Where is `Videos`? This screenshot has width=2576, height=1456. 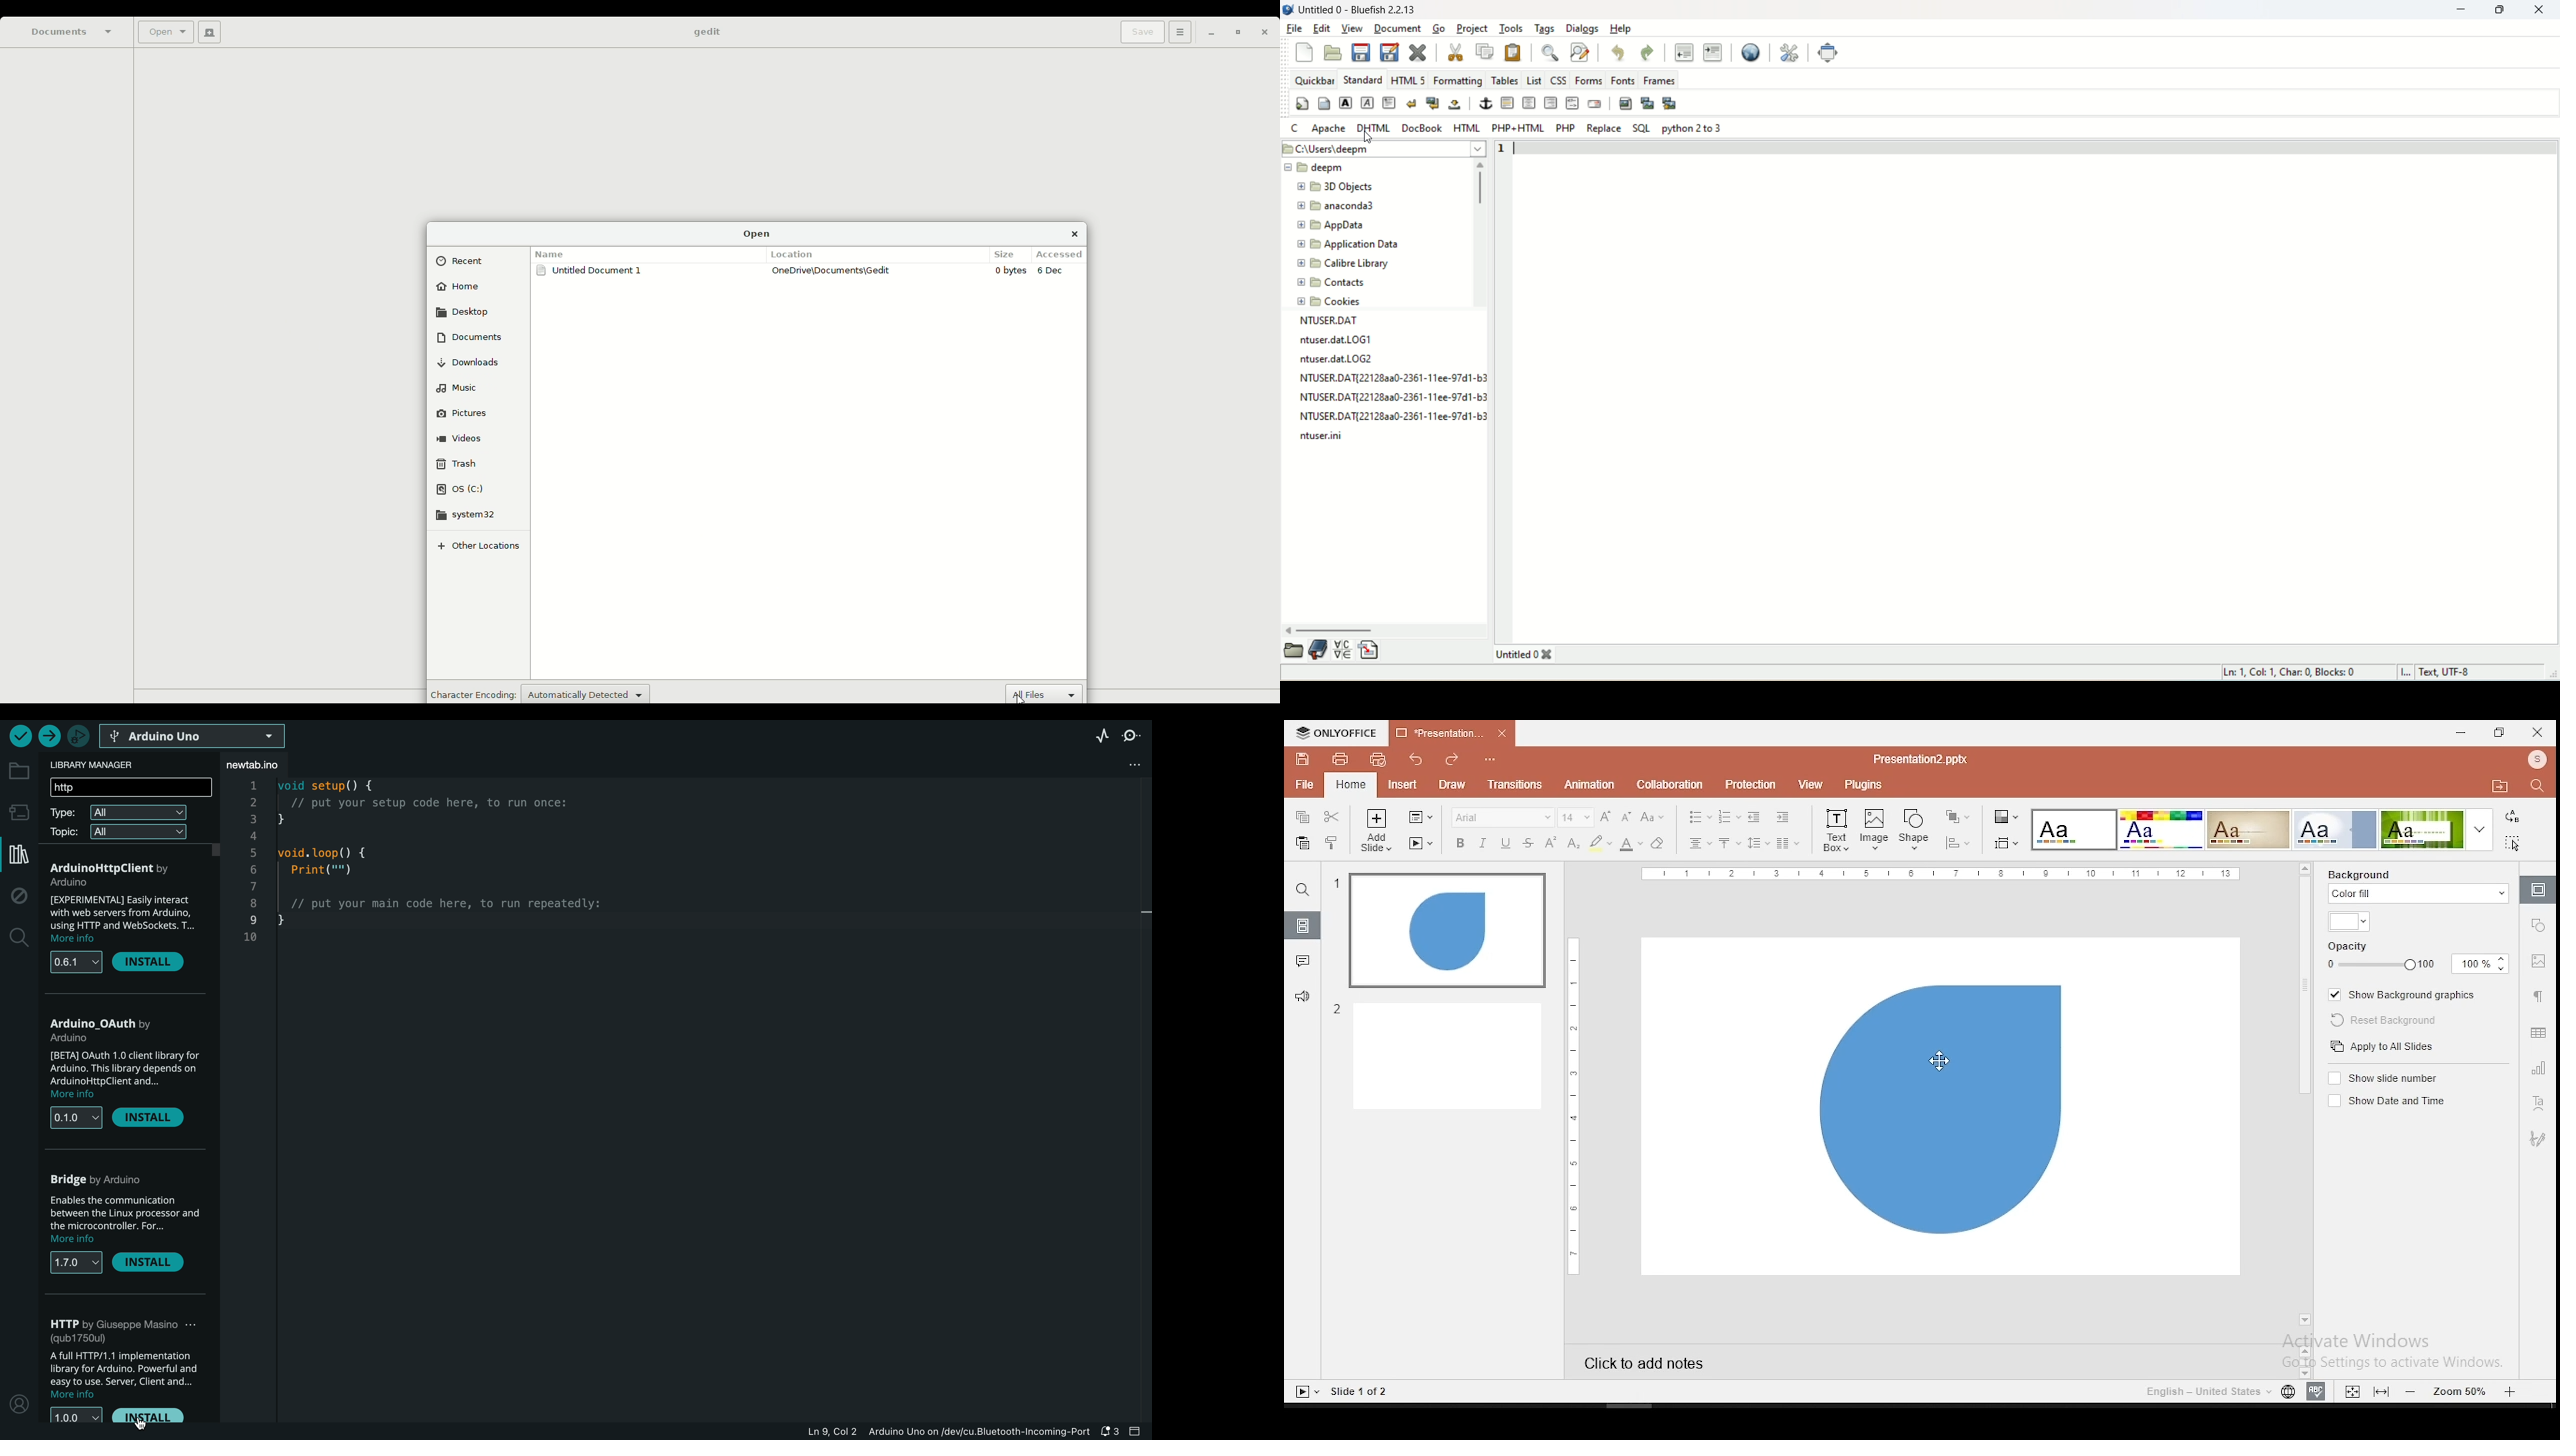
Videos is located at coordinates (463, 436).